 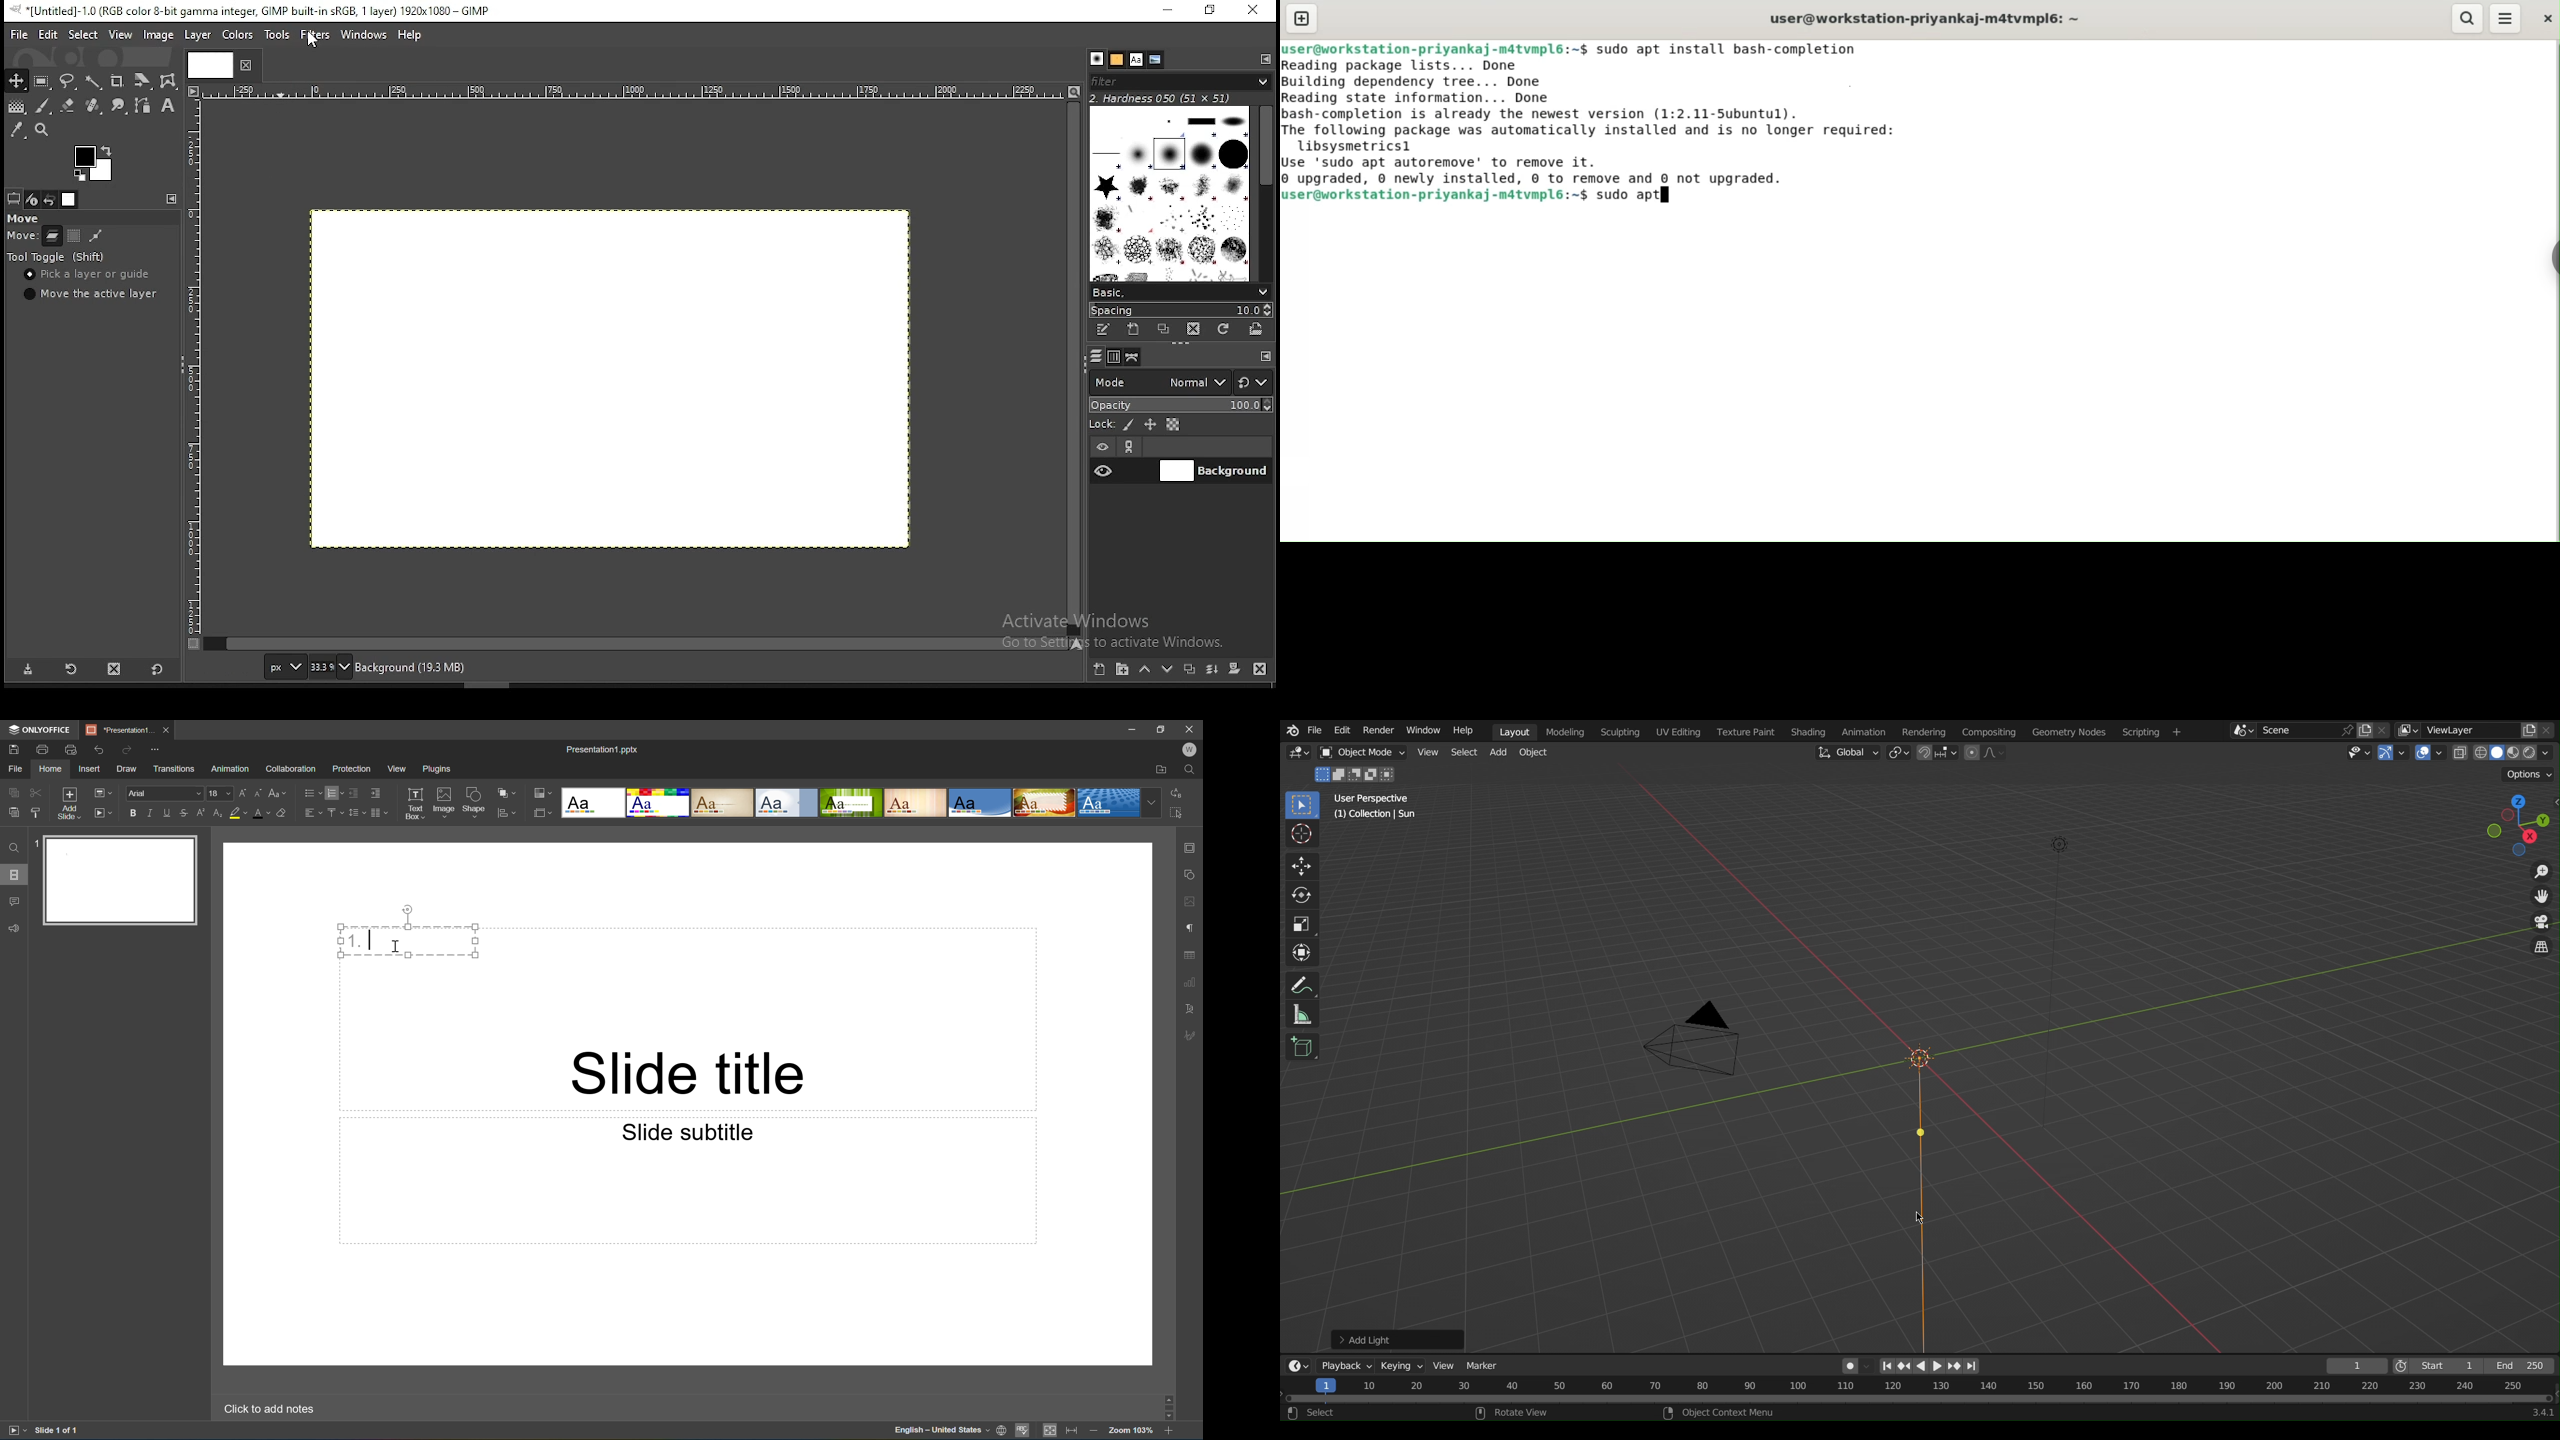 What do you see at coordinates (2152, 731) in the screenshot?
I see `Scripting` at bounding box center [2152, 731].